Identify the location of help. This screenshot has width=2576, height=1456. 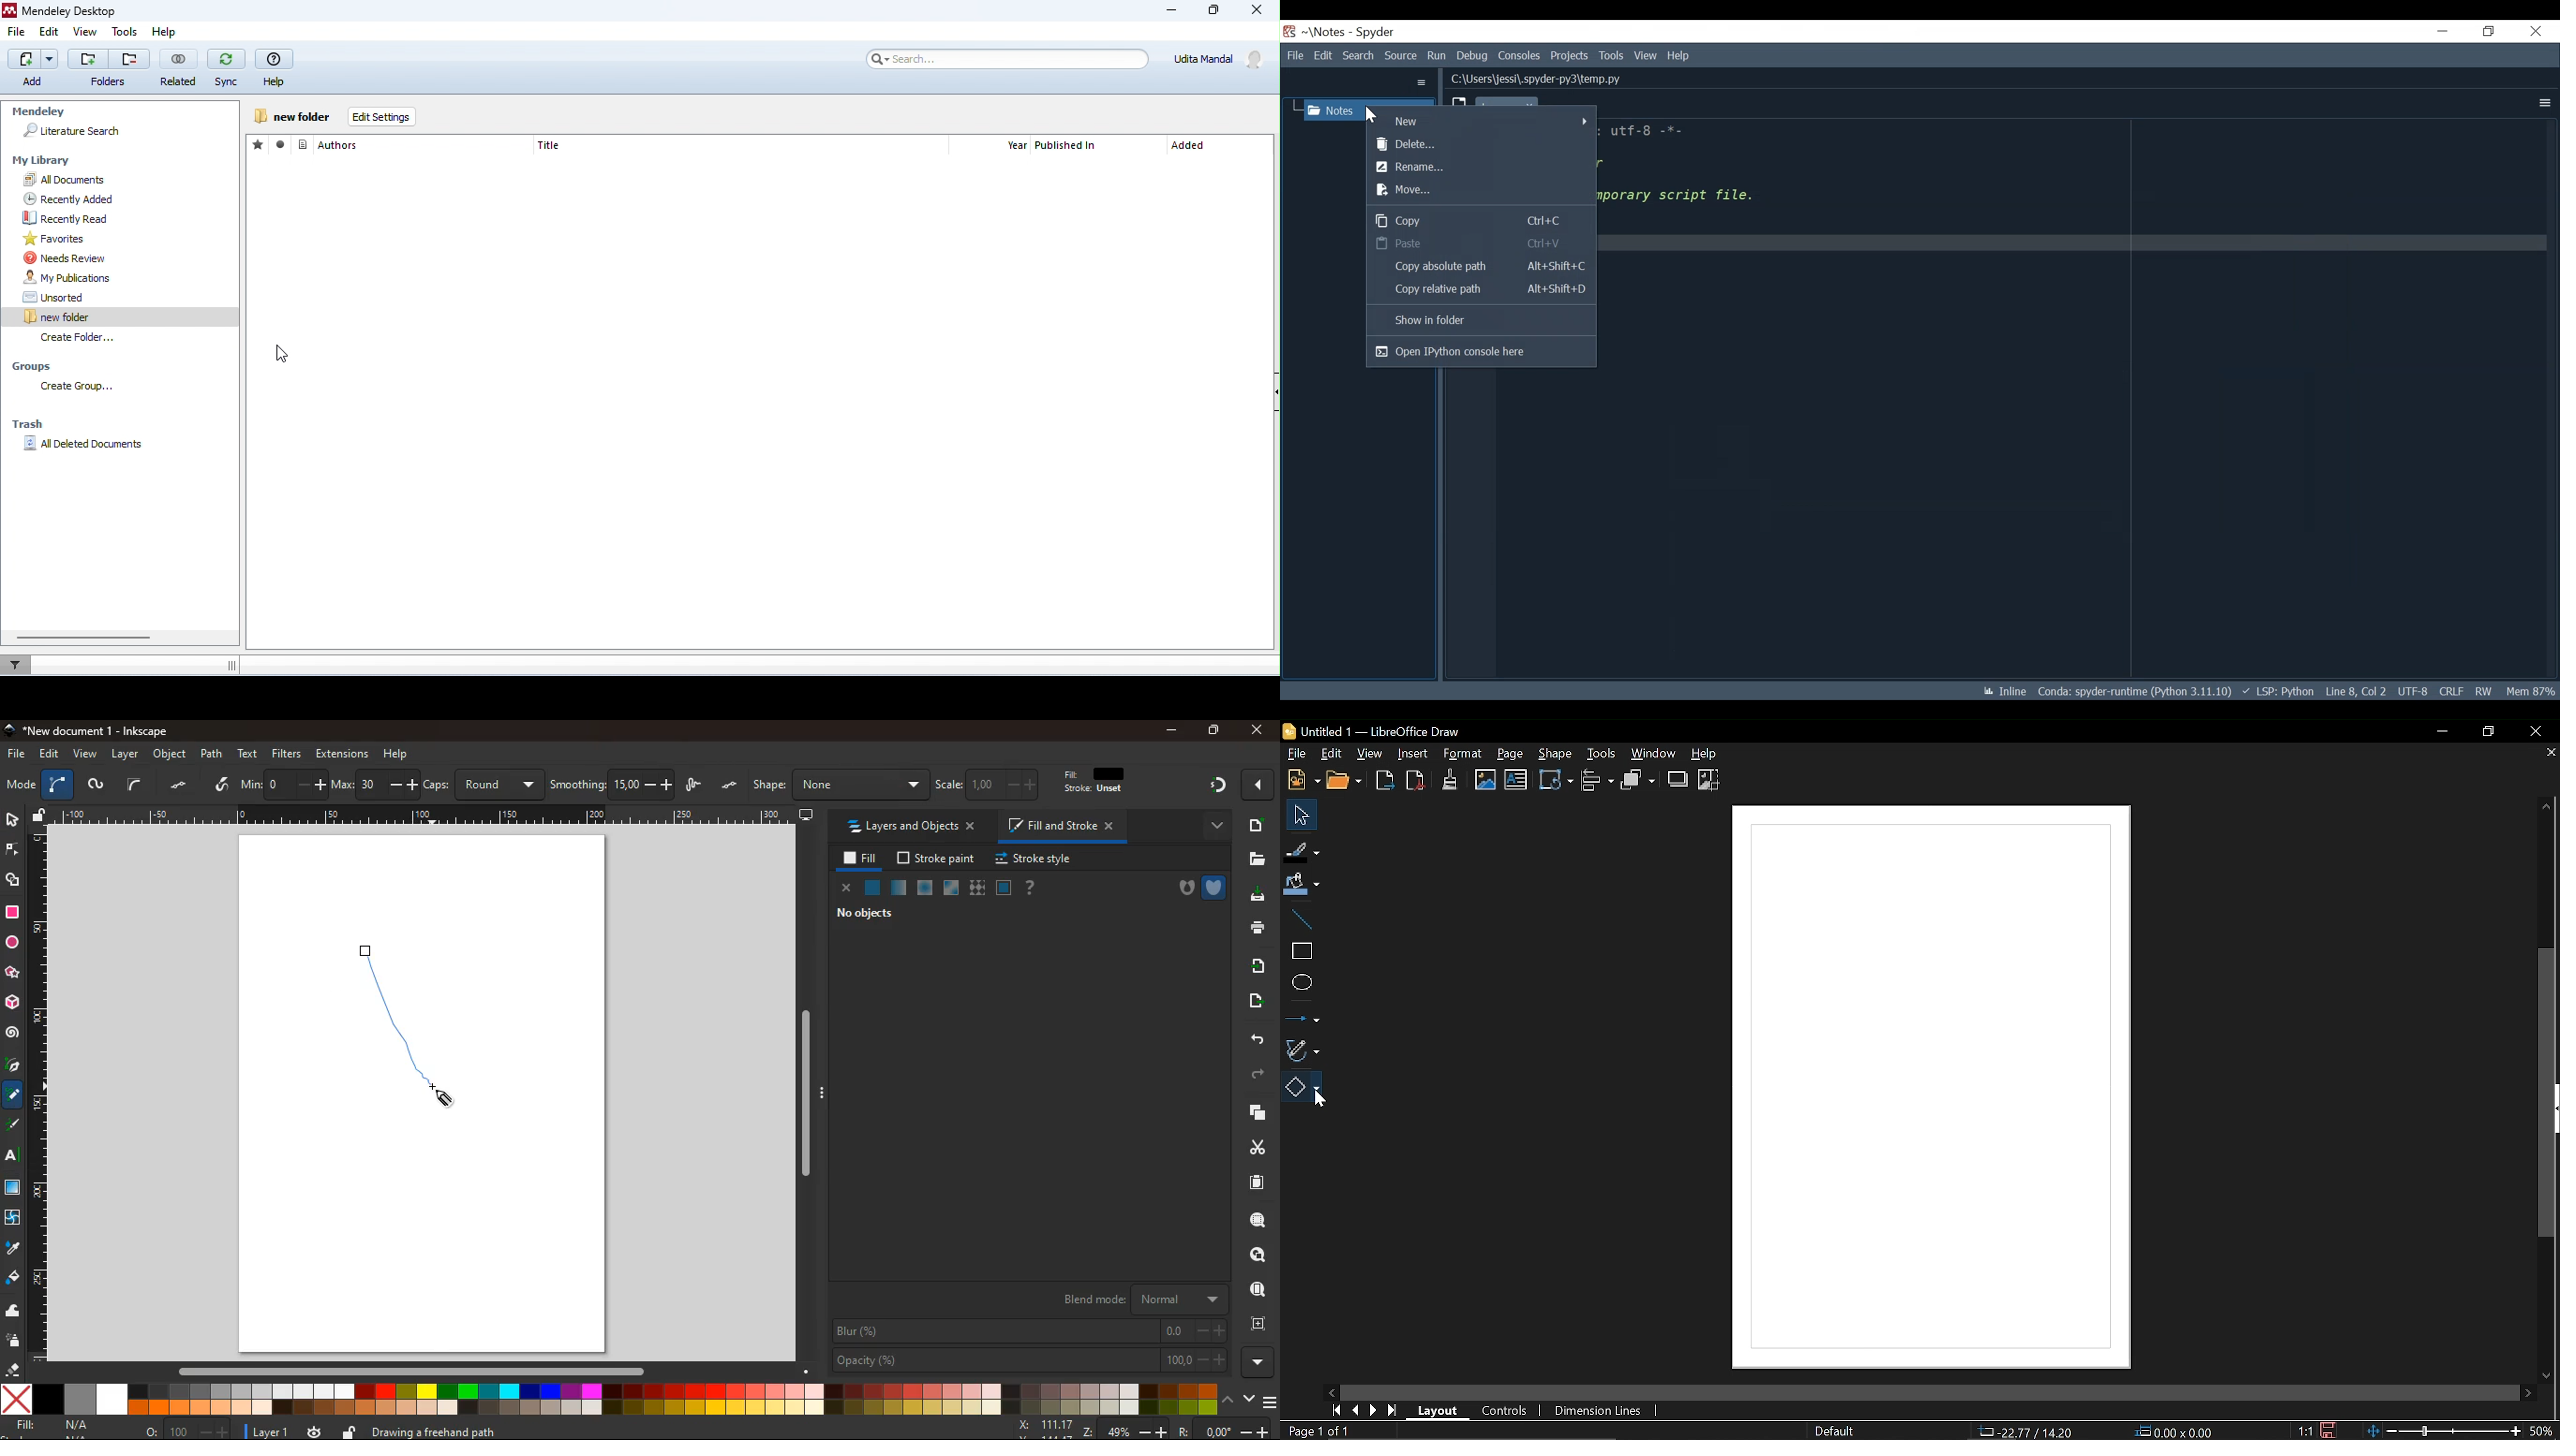
(171, 33).